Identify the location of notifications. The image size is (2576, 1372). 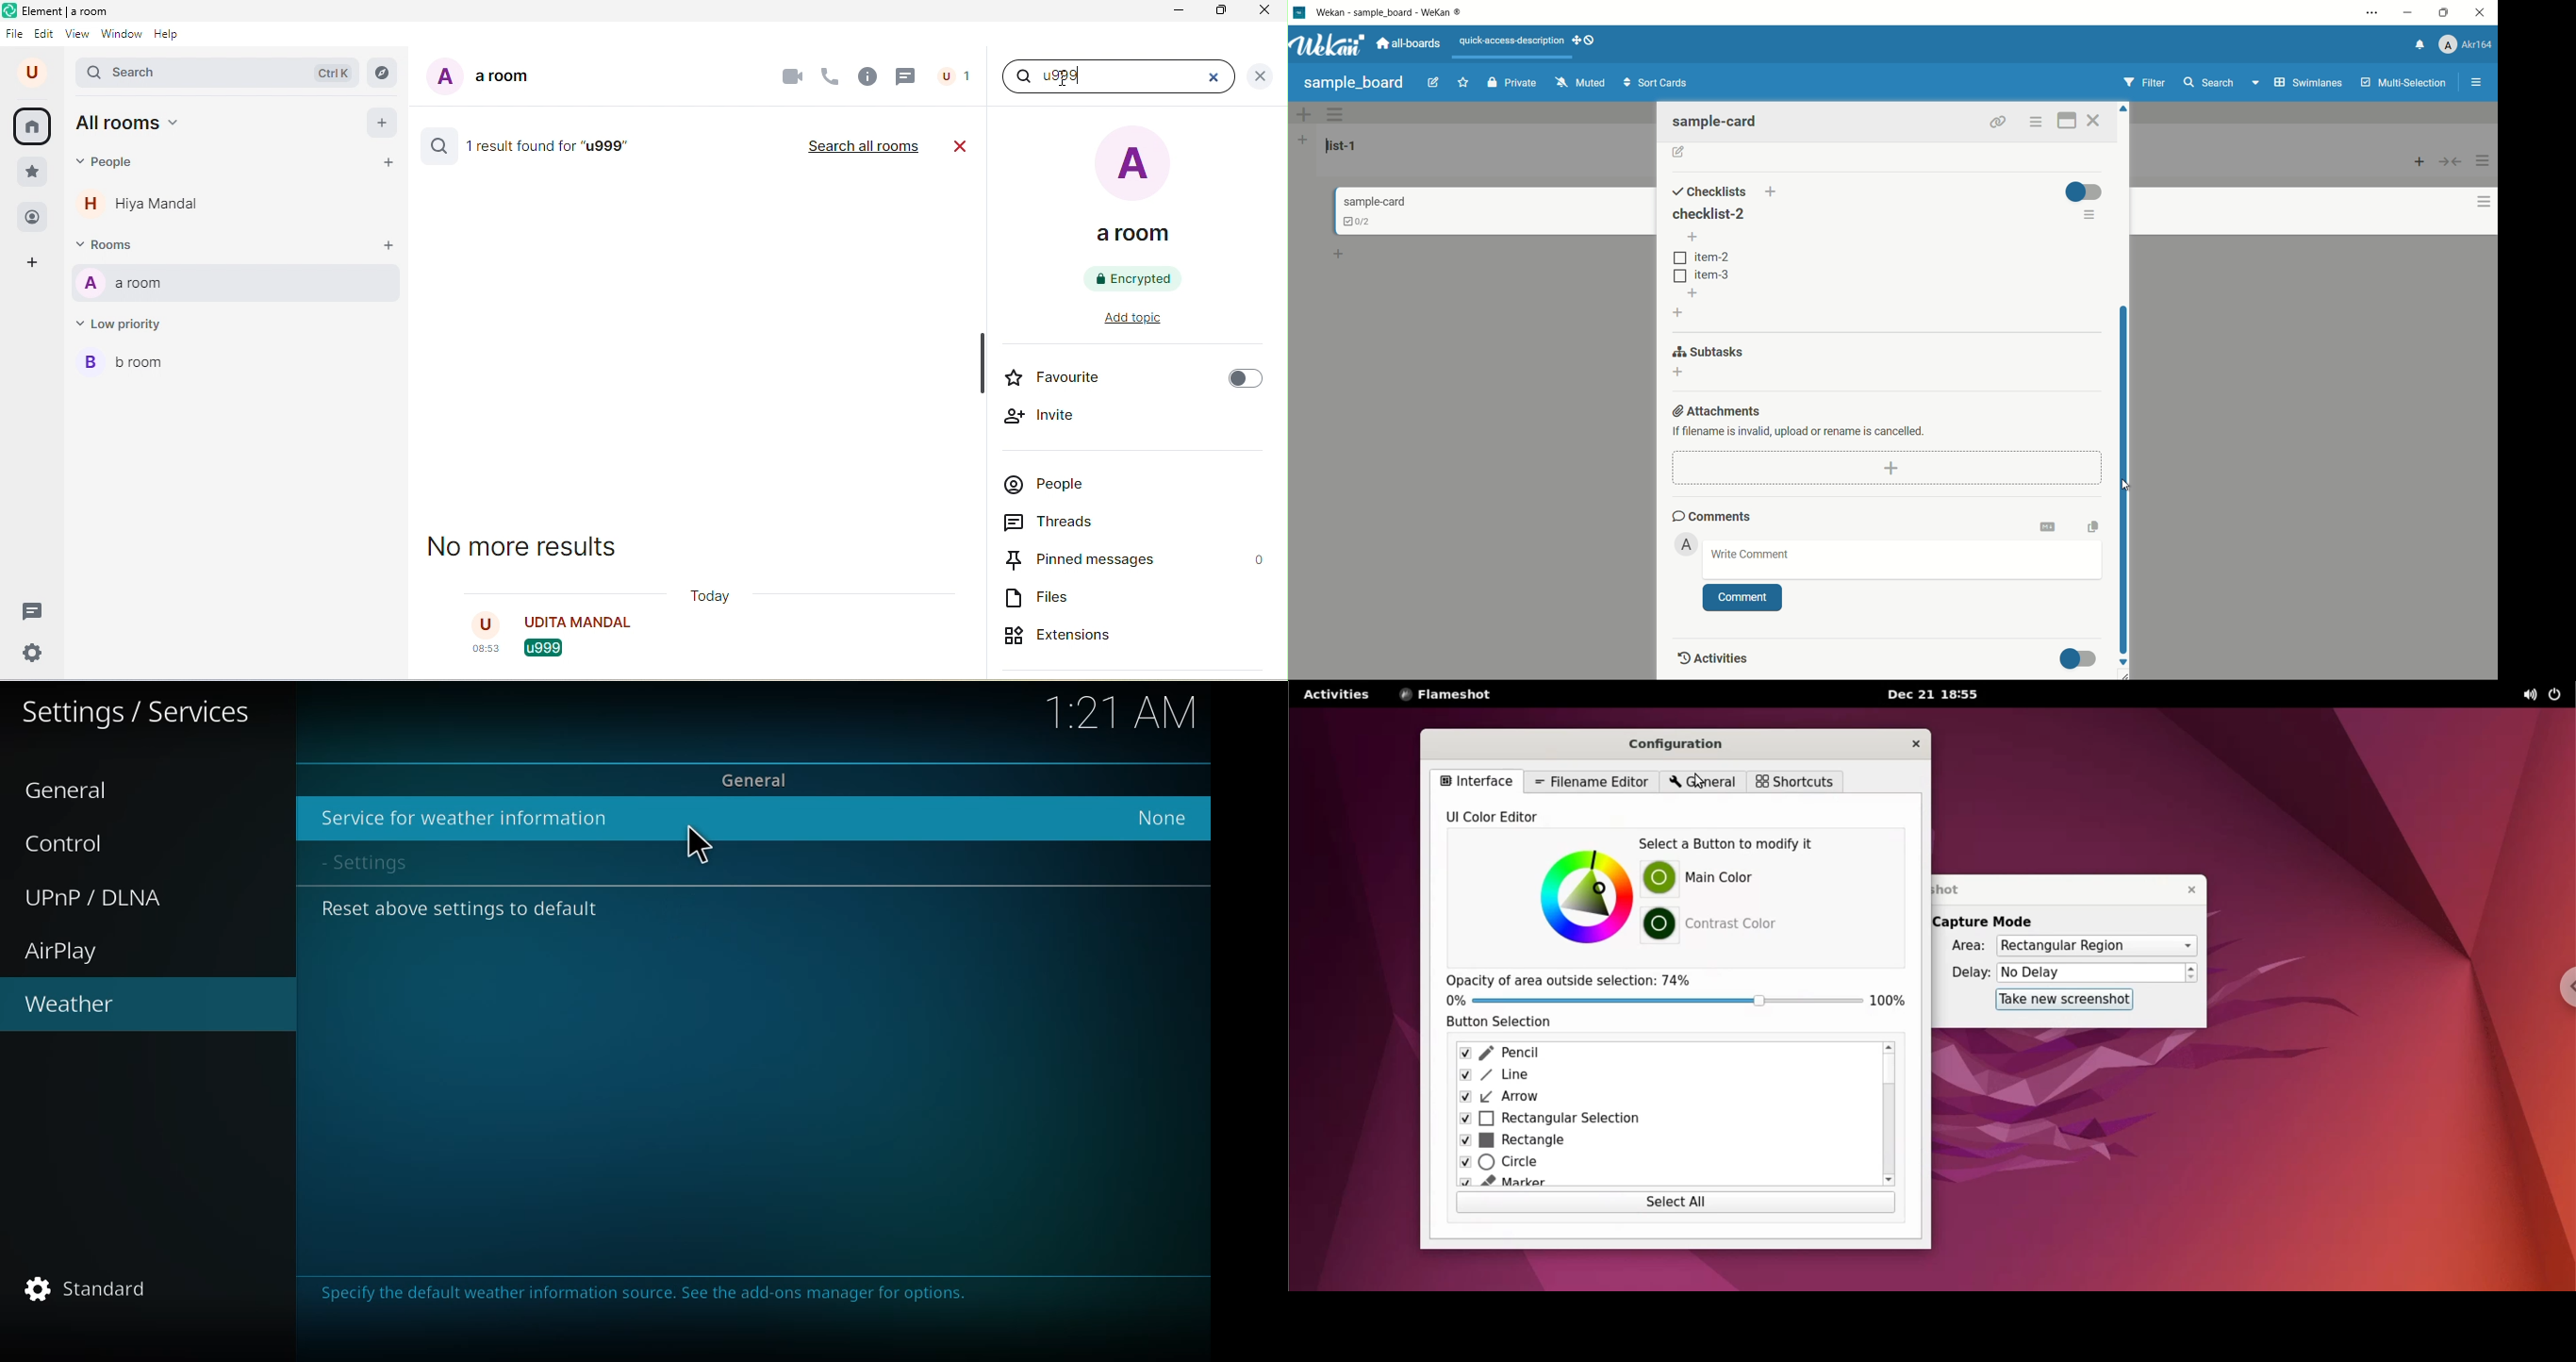
(2421, 44).